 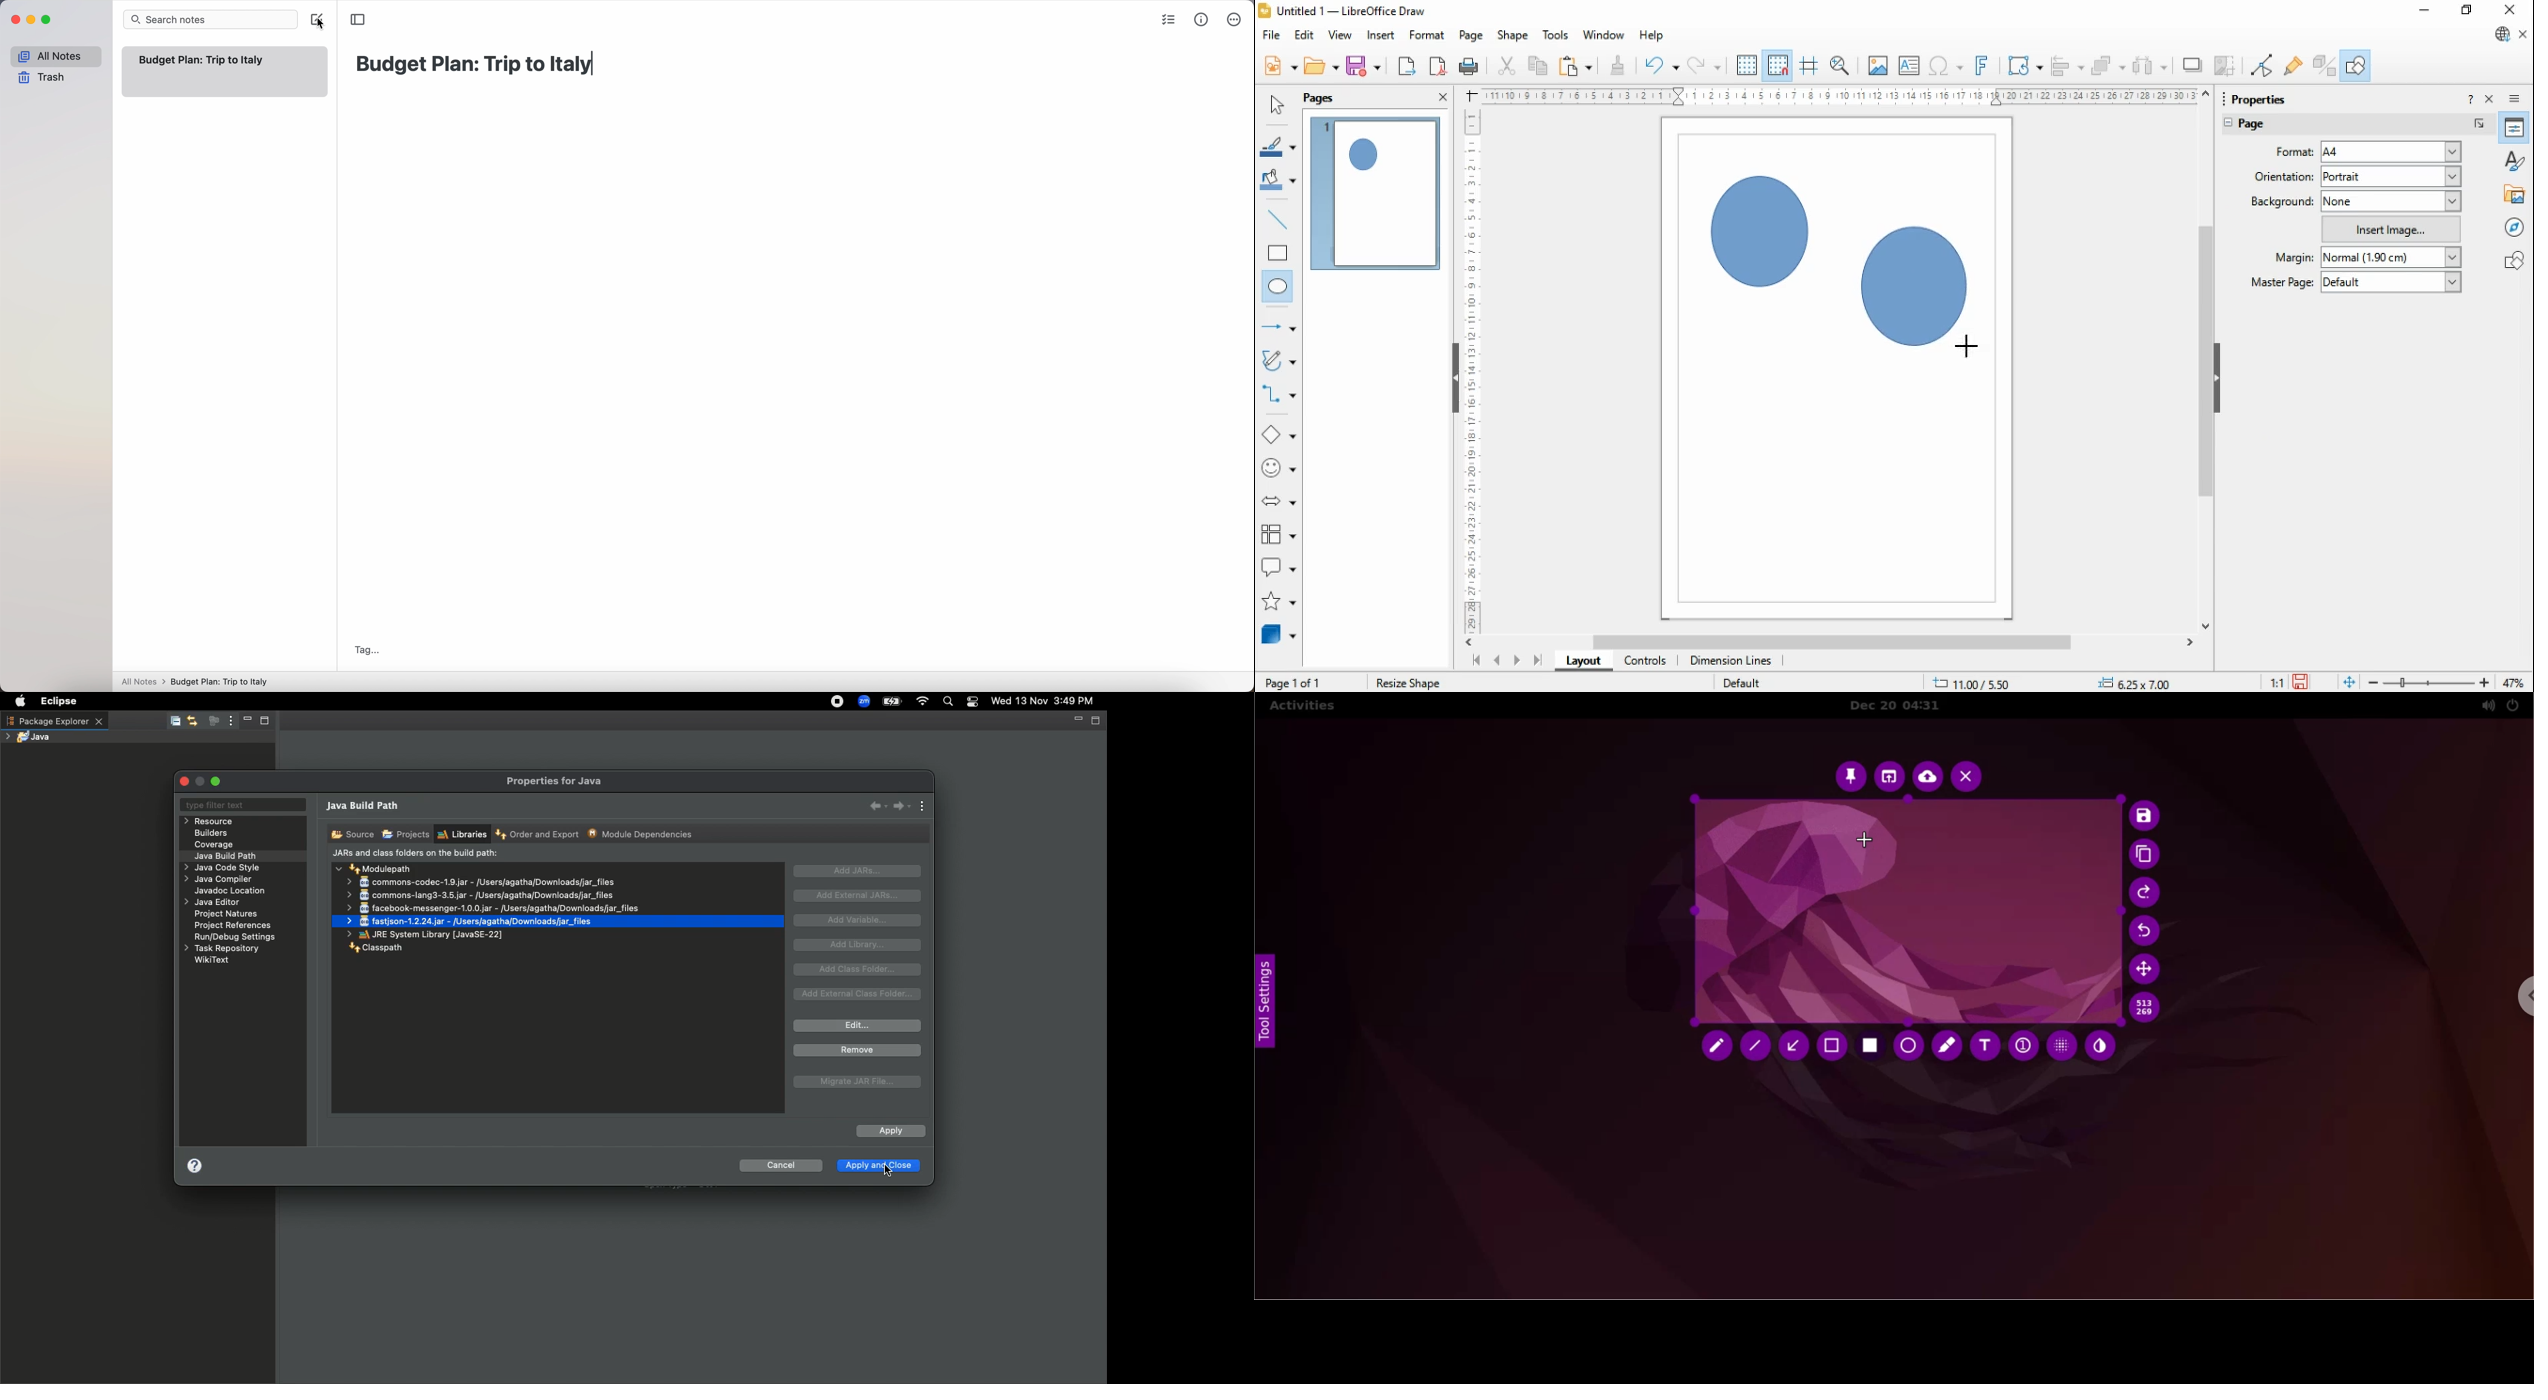 What do you see at coordinates (1779, 65) in the screenshot?
I see `snap to grid` at bounding box center [1779, 65].